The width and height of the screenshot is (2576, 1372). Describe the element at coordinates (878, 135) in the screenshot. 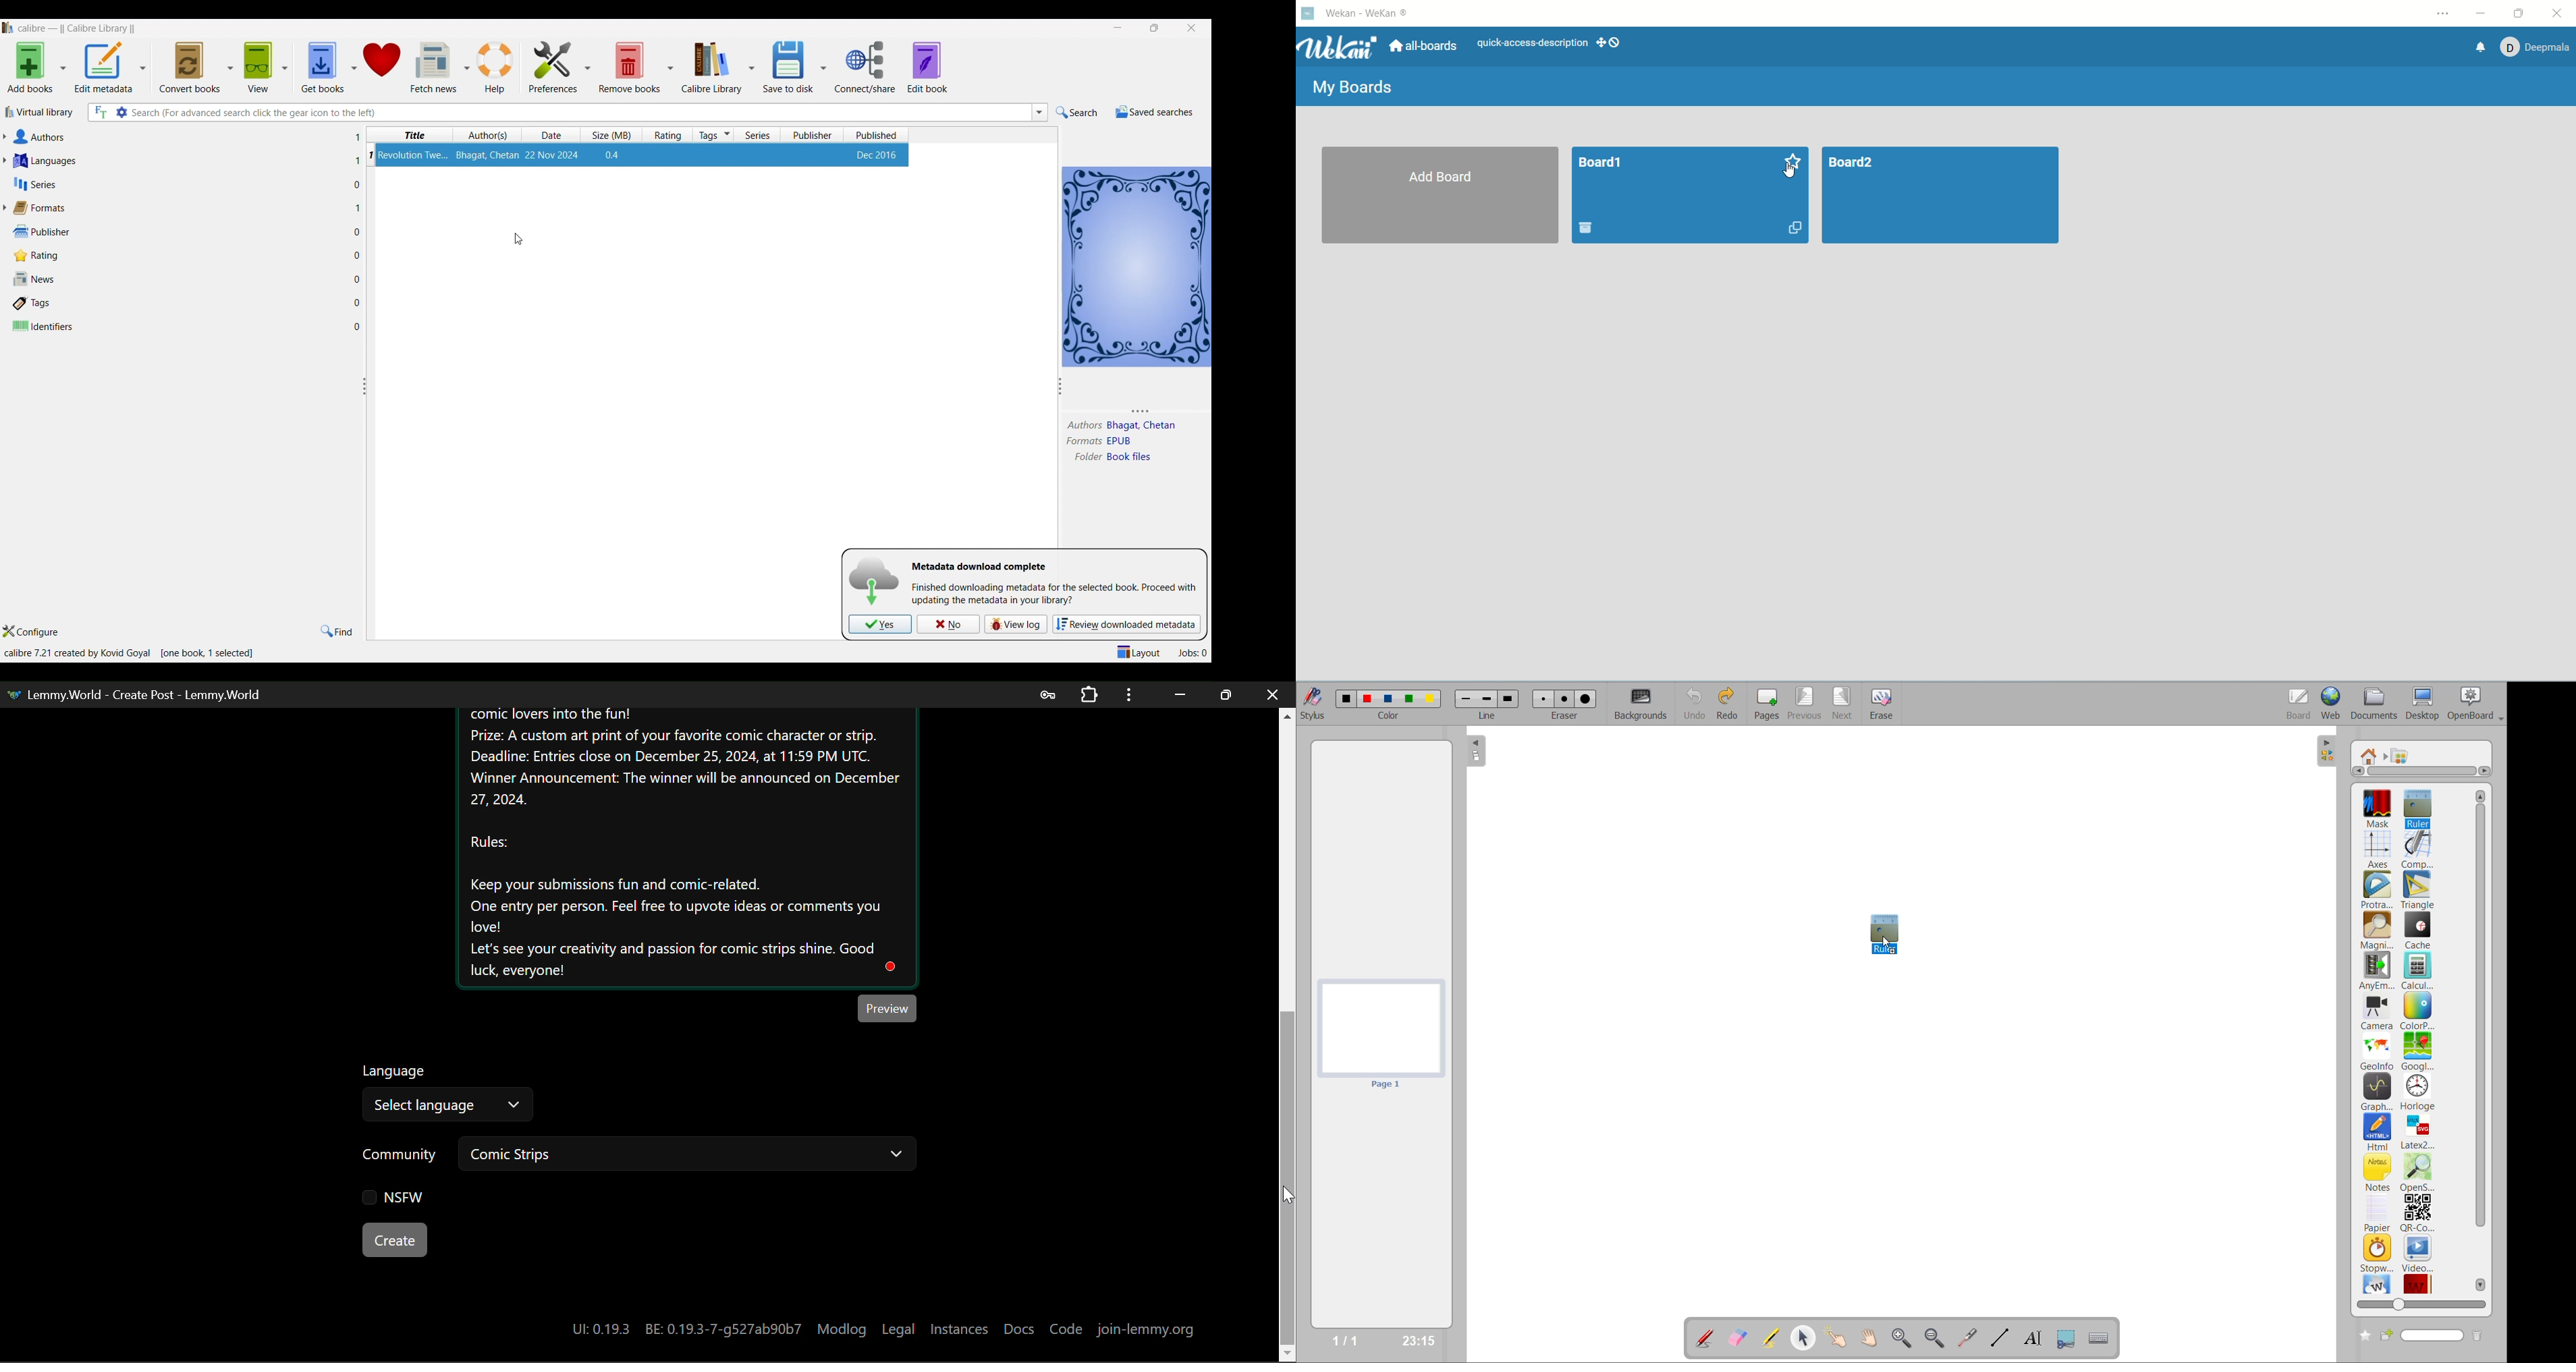

I see `published` at that location.